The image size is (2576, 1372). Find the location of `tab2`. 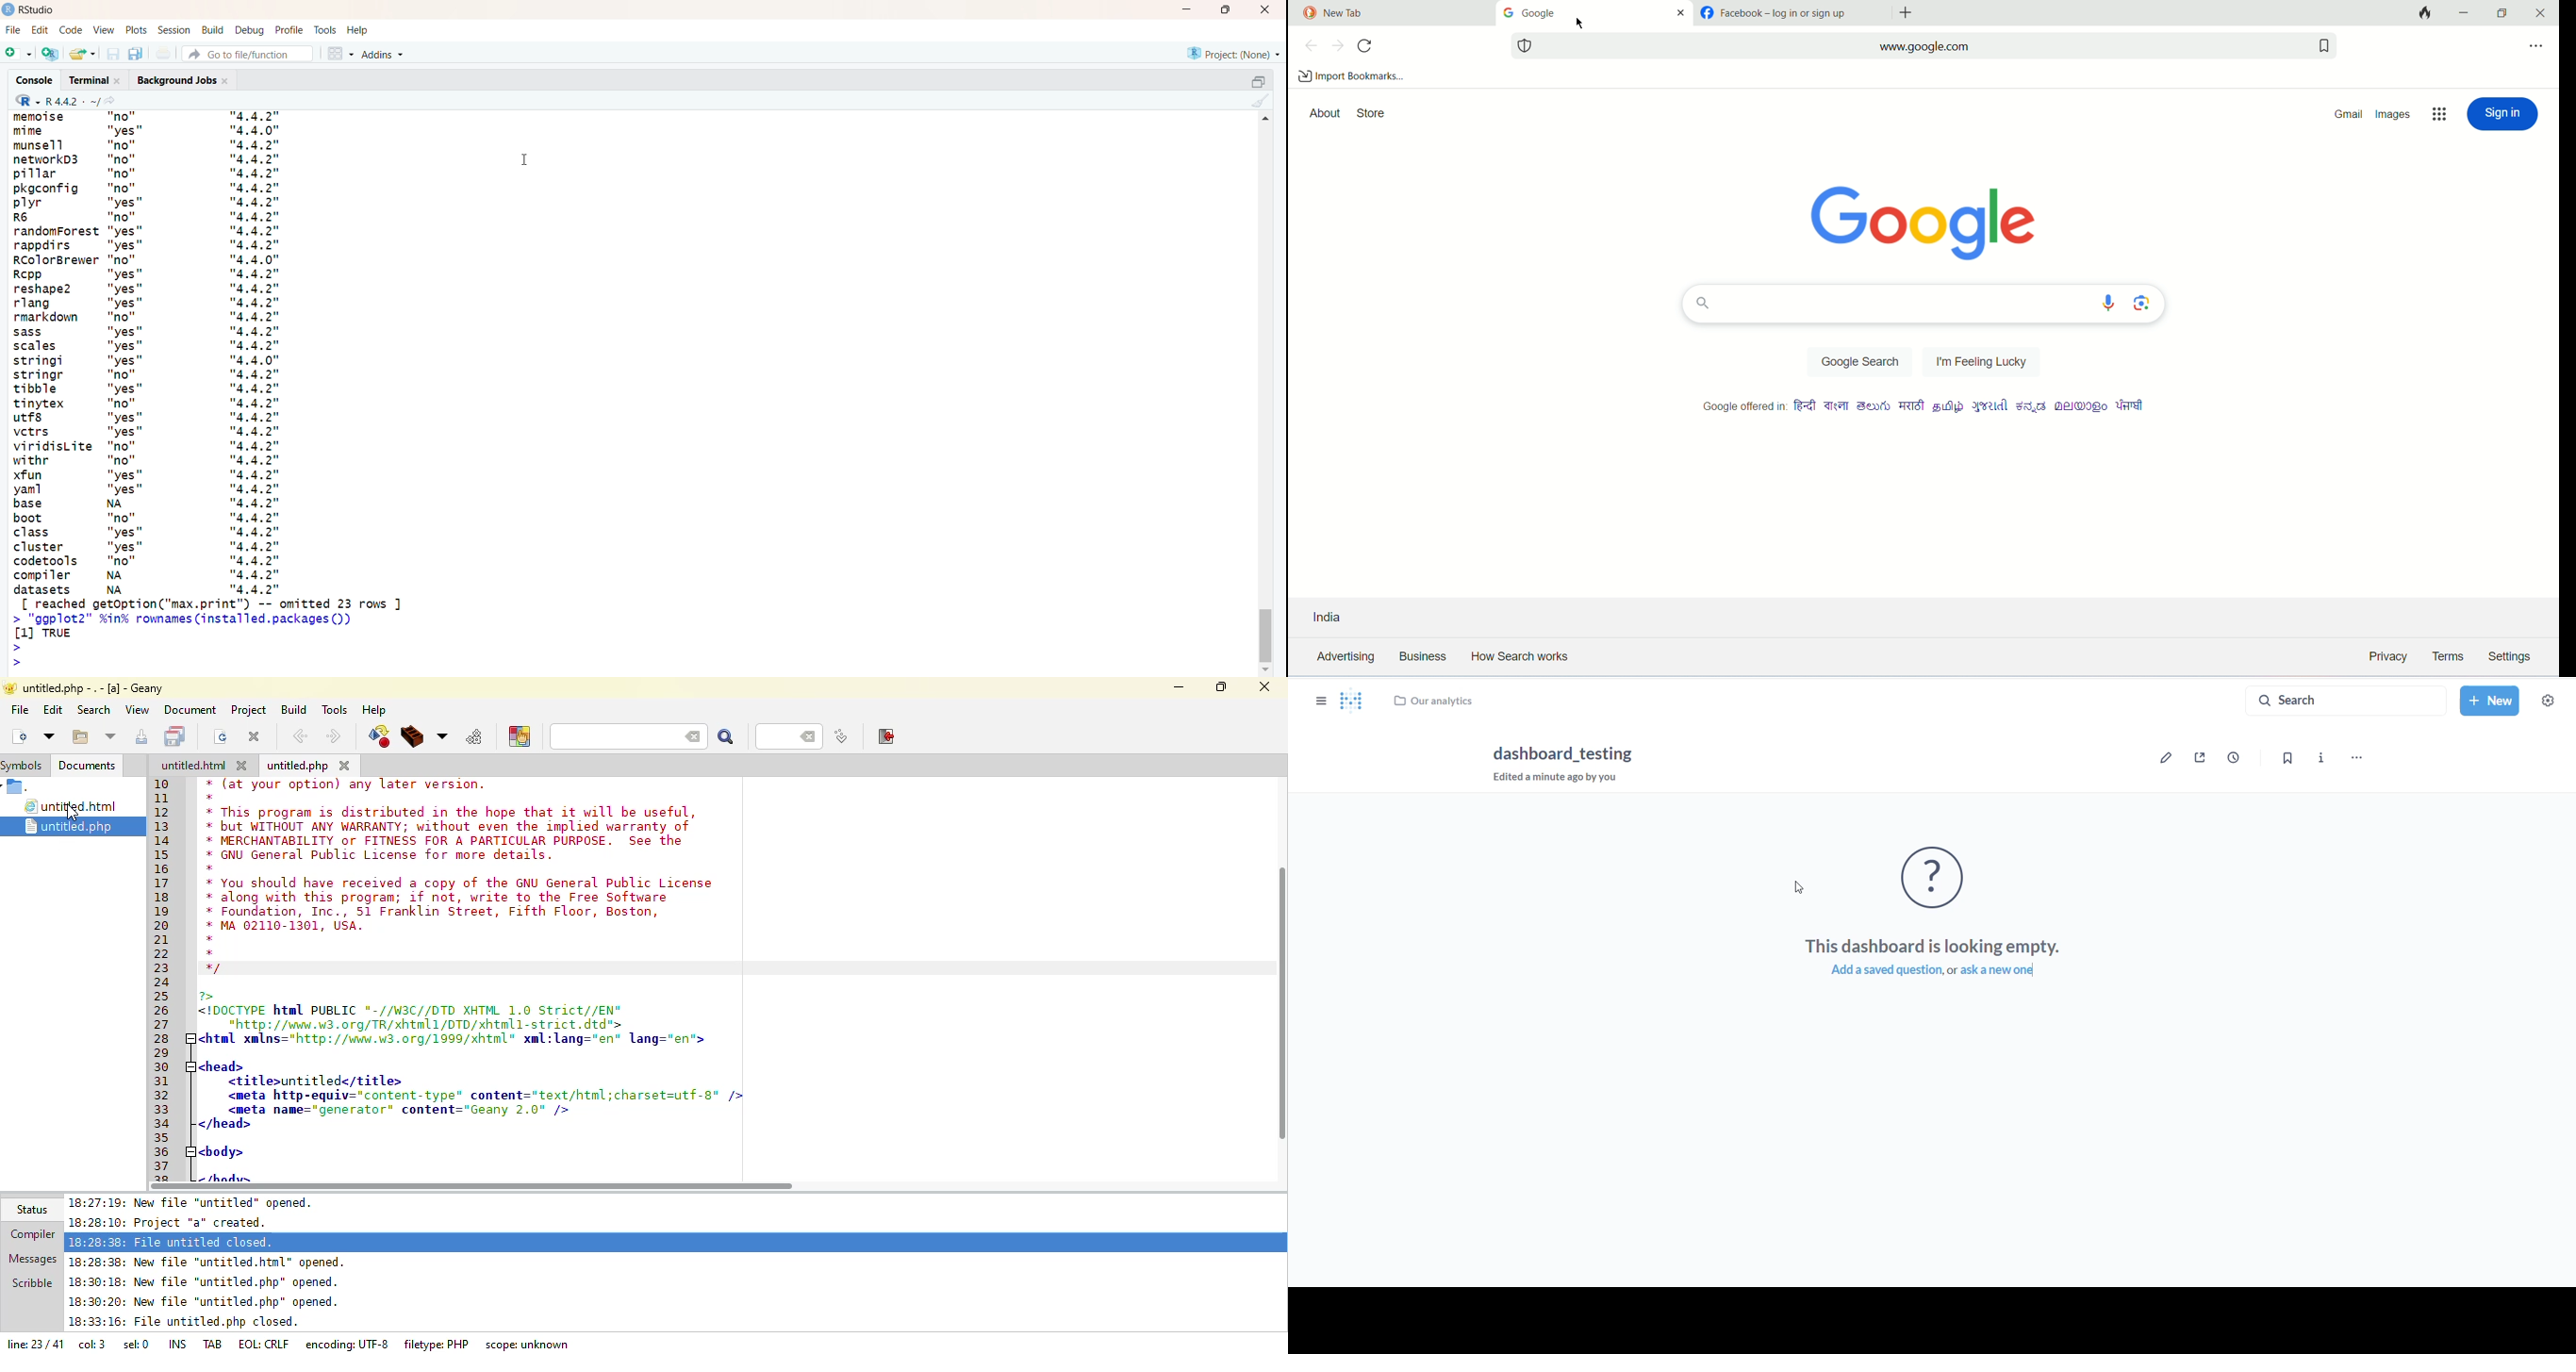

tab2 is located at coordinates (1595, 14).